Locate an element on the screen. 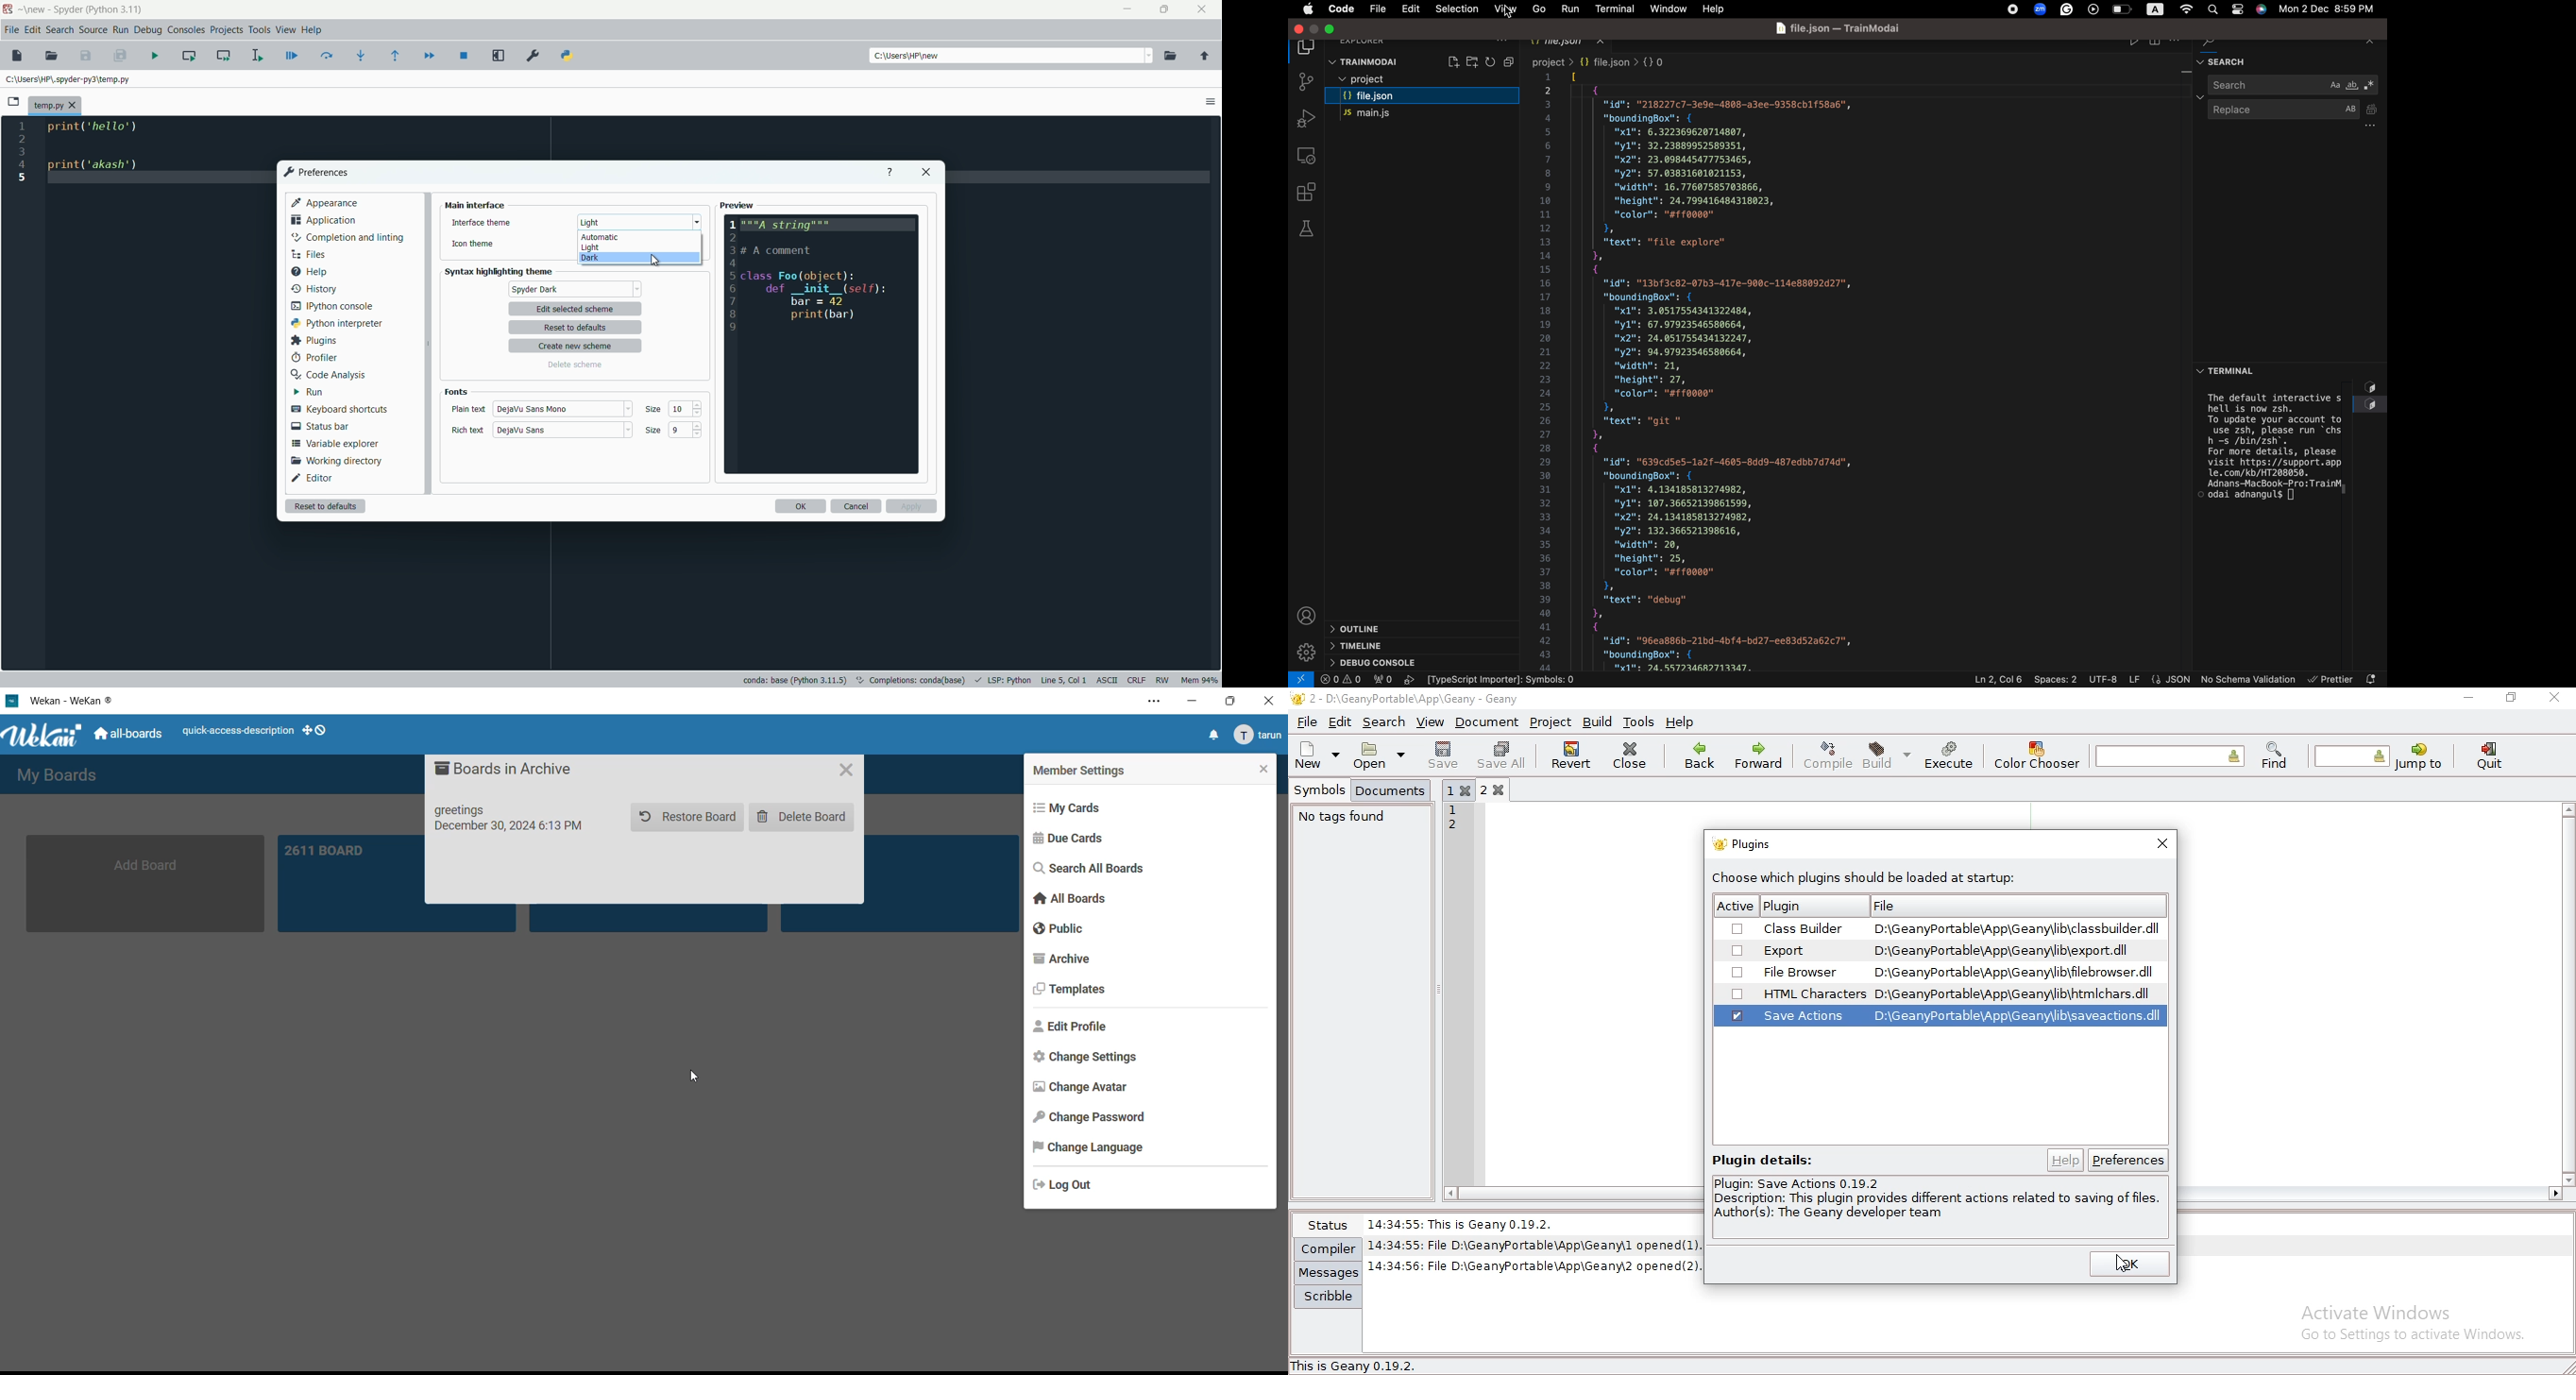 The image size is (2576, 1400). keyboard shortcuts is located at coordinates (338, 410).